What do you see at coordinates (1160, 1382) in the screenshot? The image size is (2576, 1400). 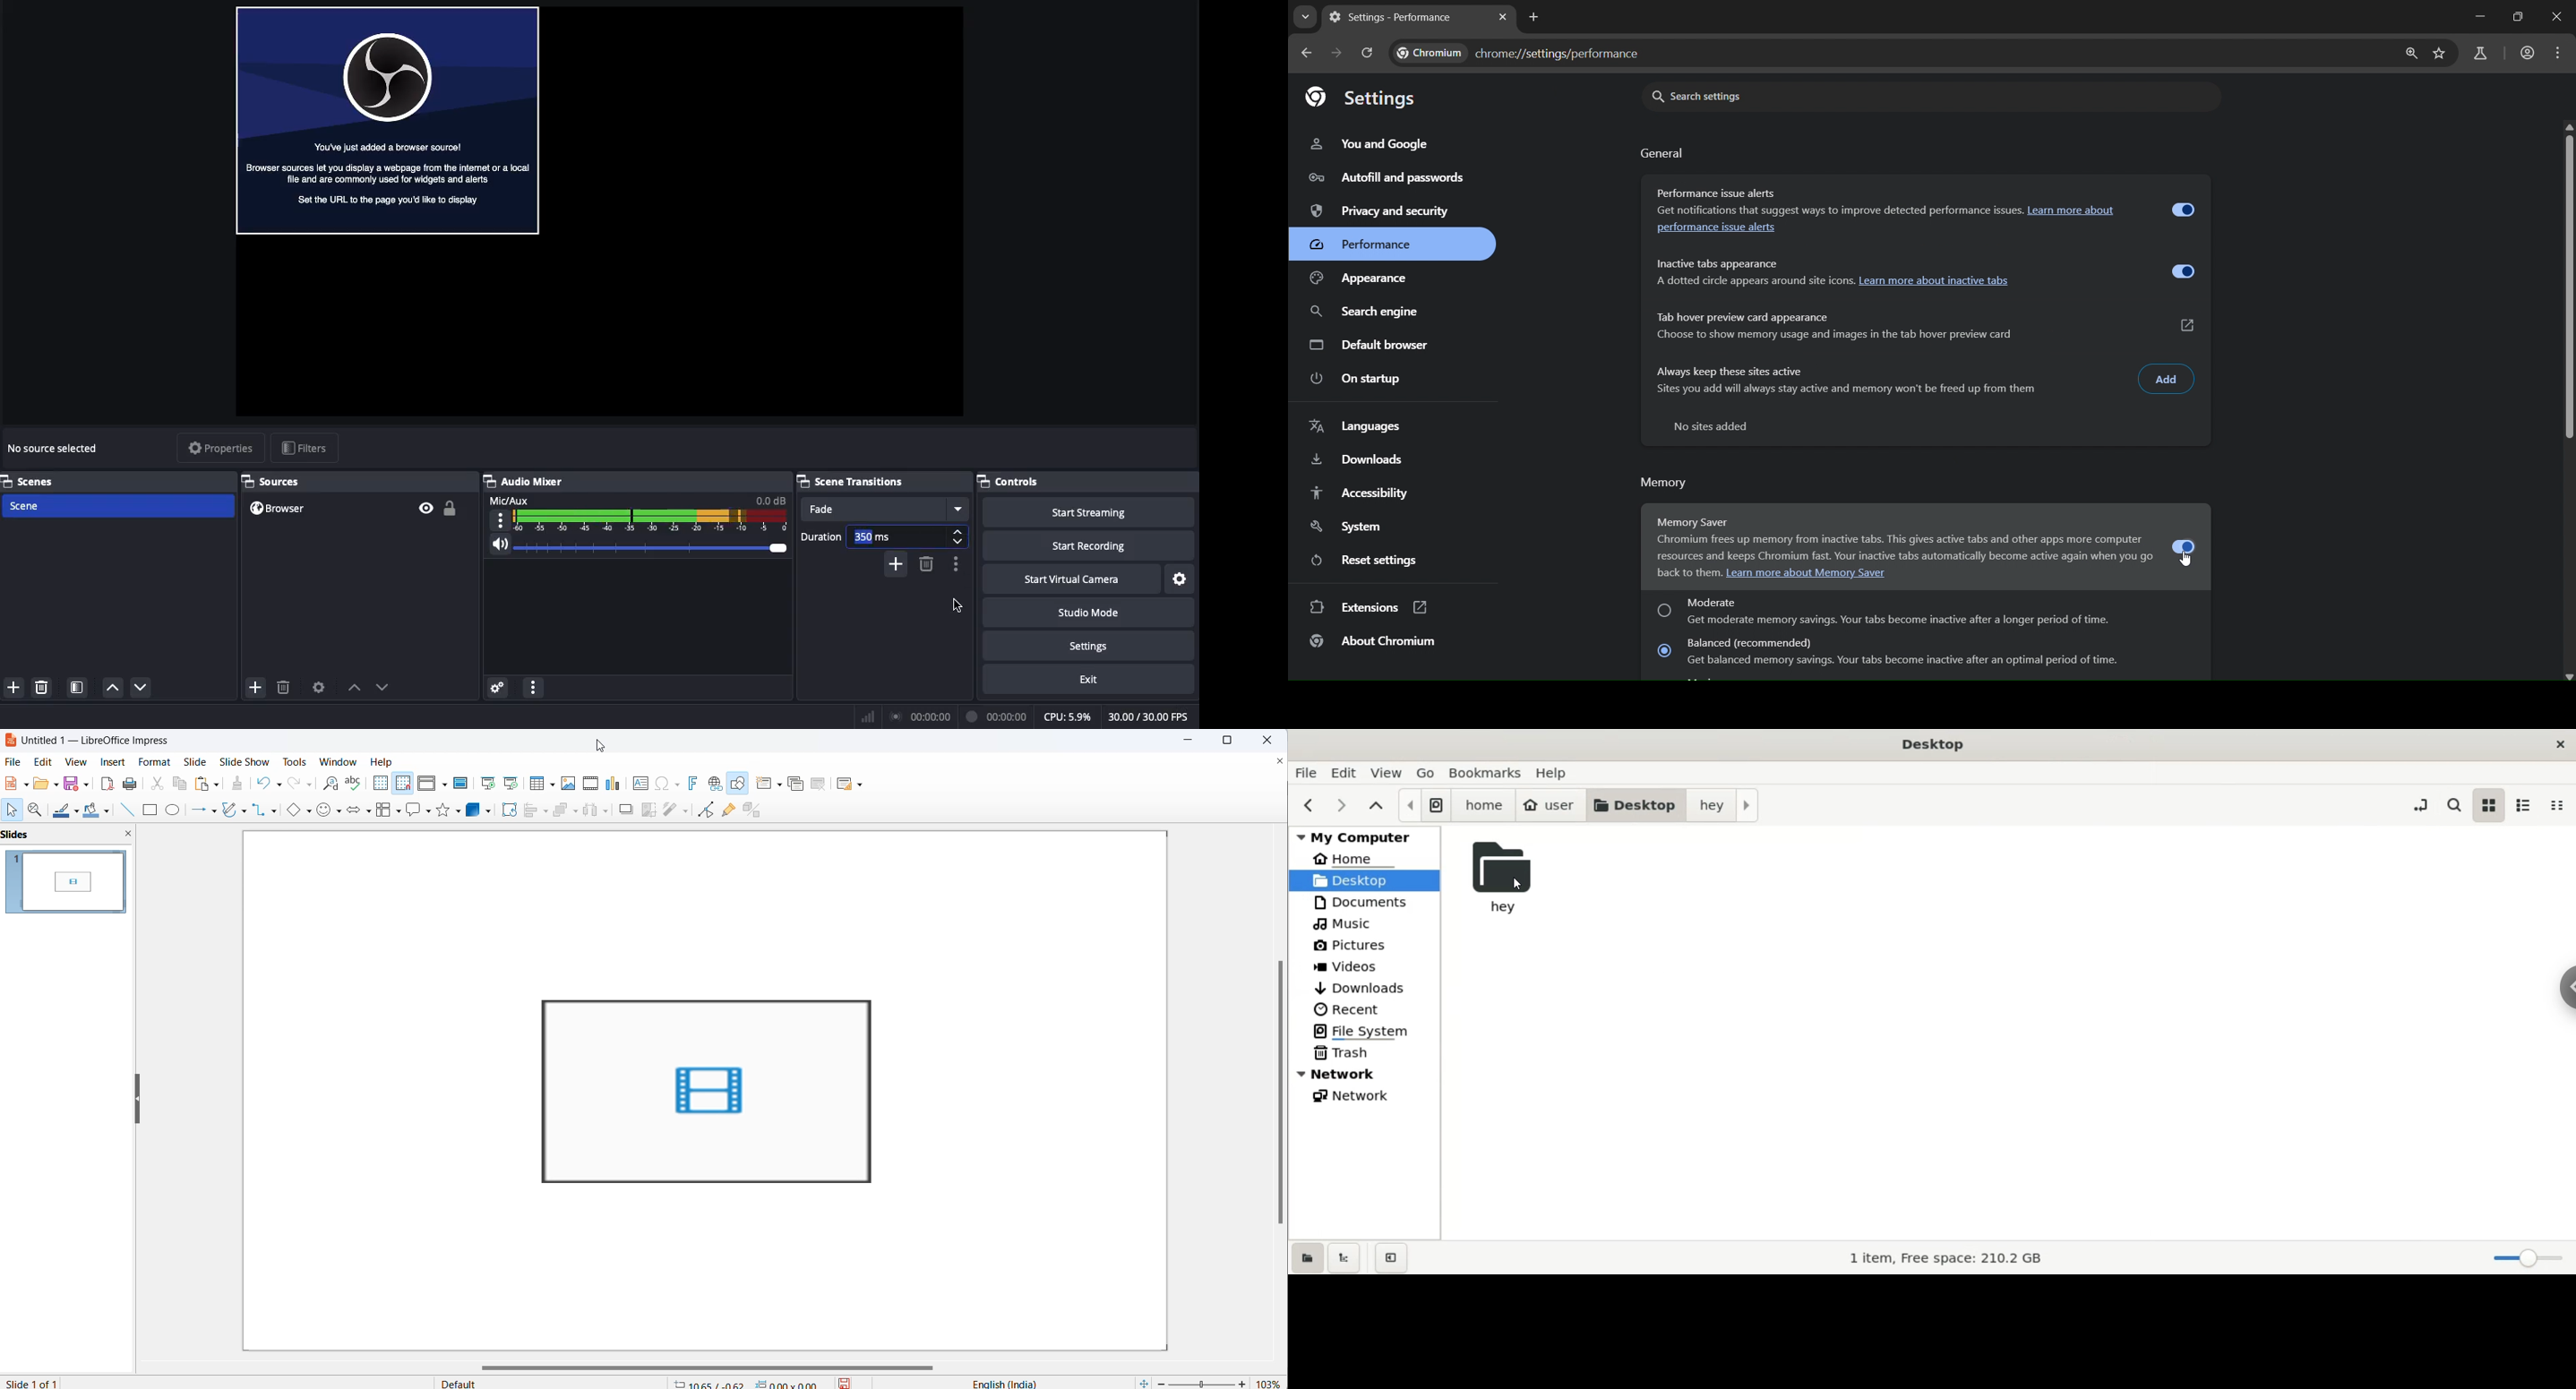 I see `decrease zoom` at bounding box center [1160, 1382].